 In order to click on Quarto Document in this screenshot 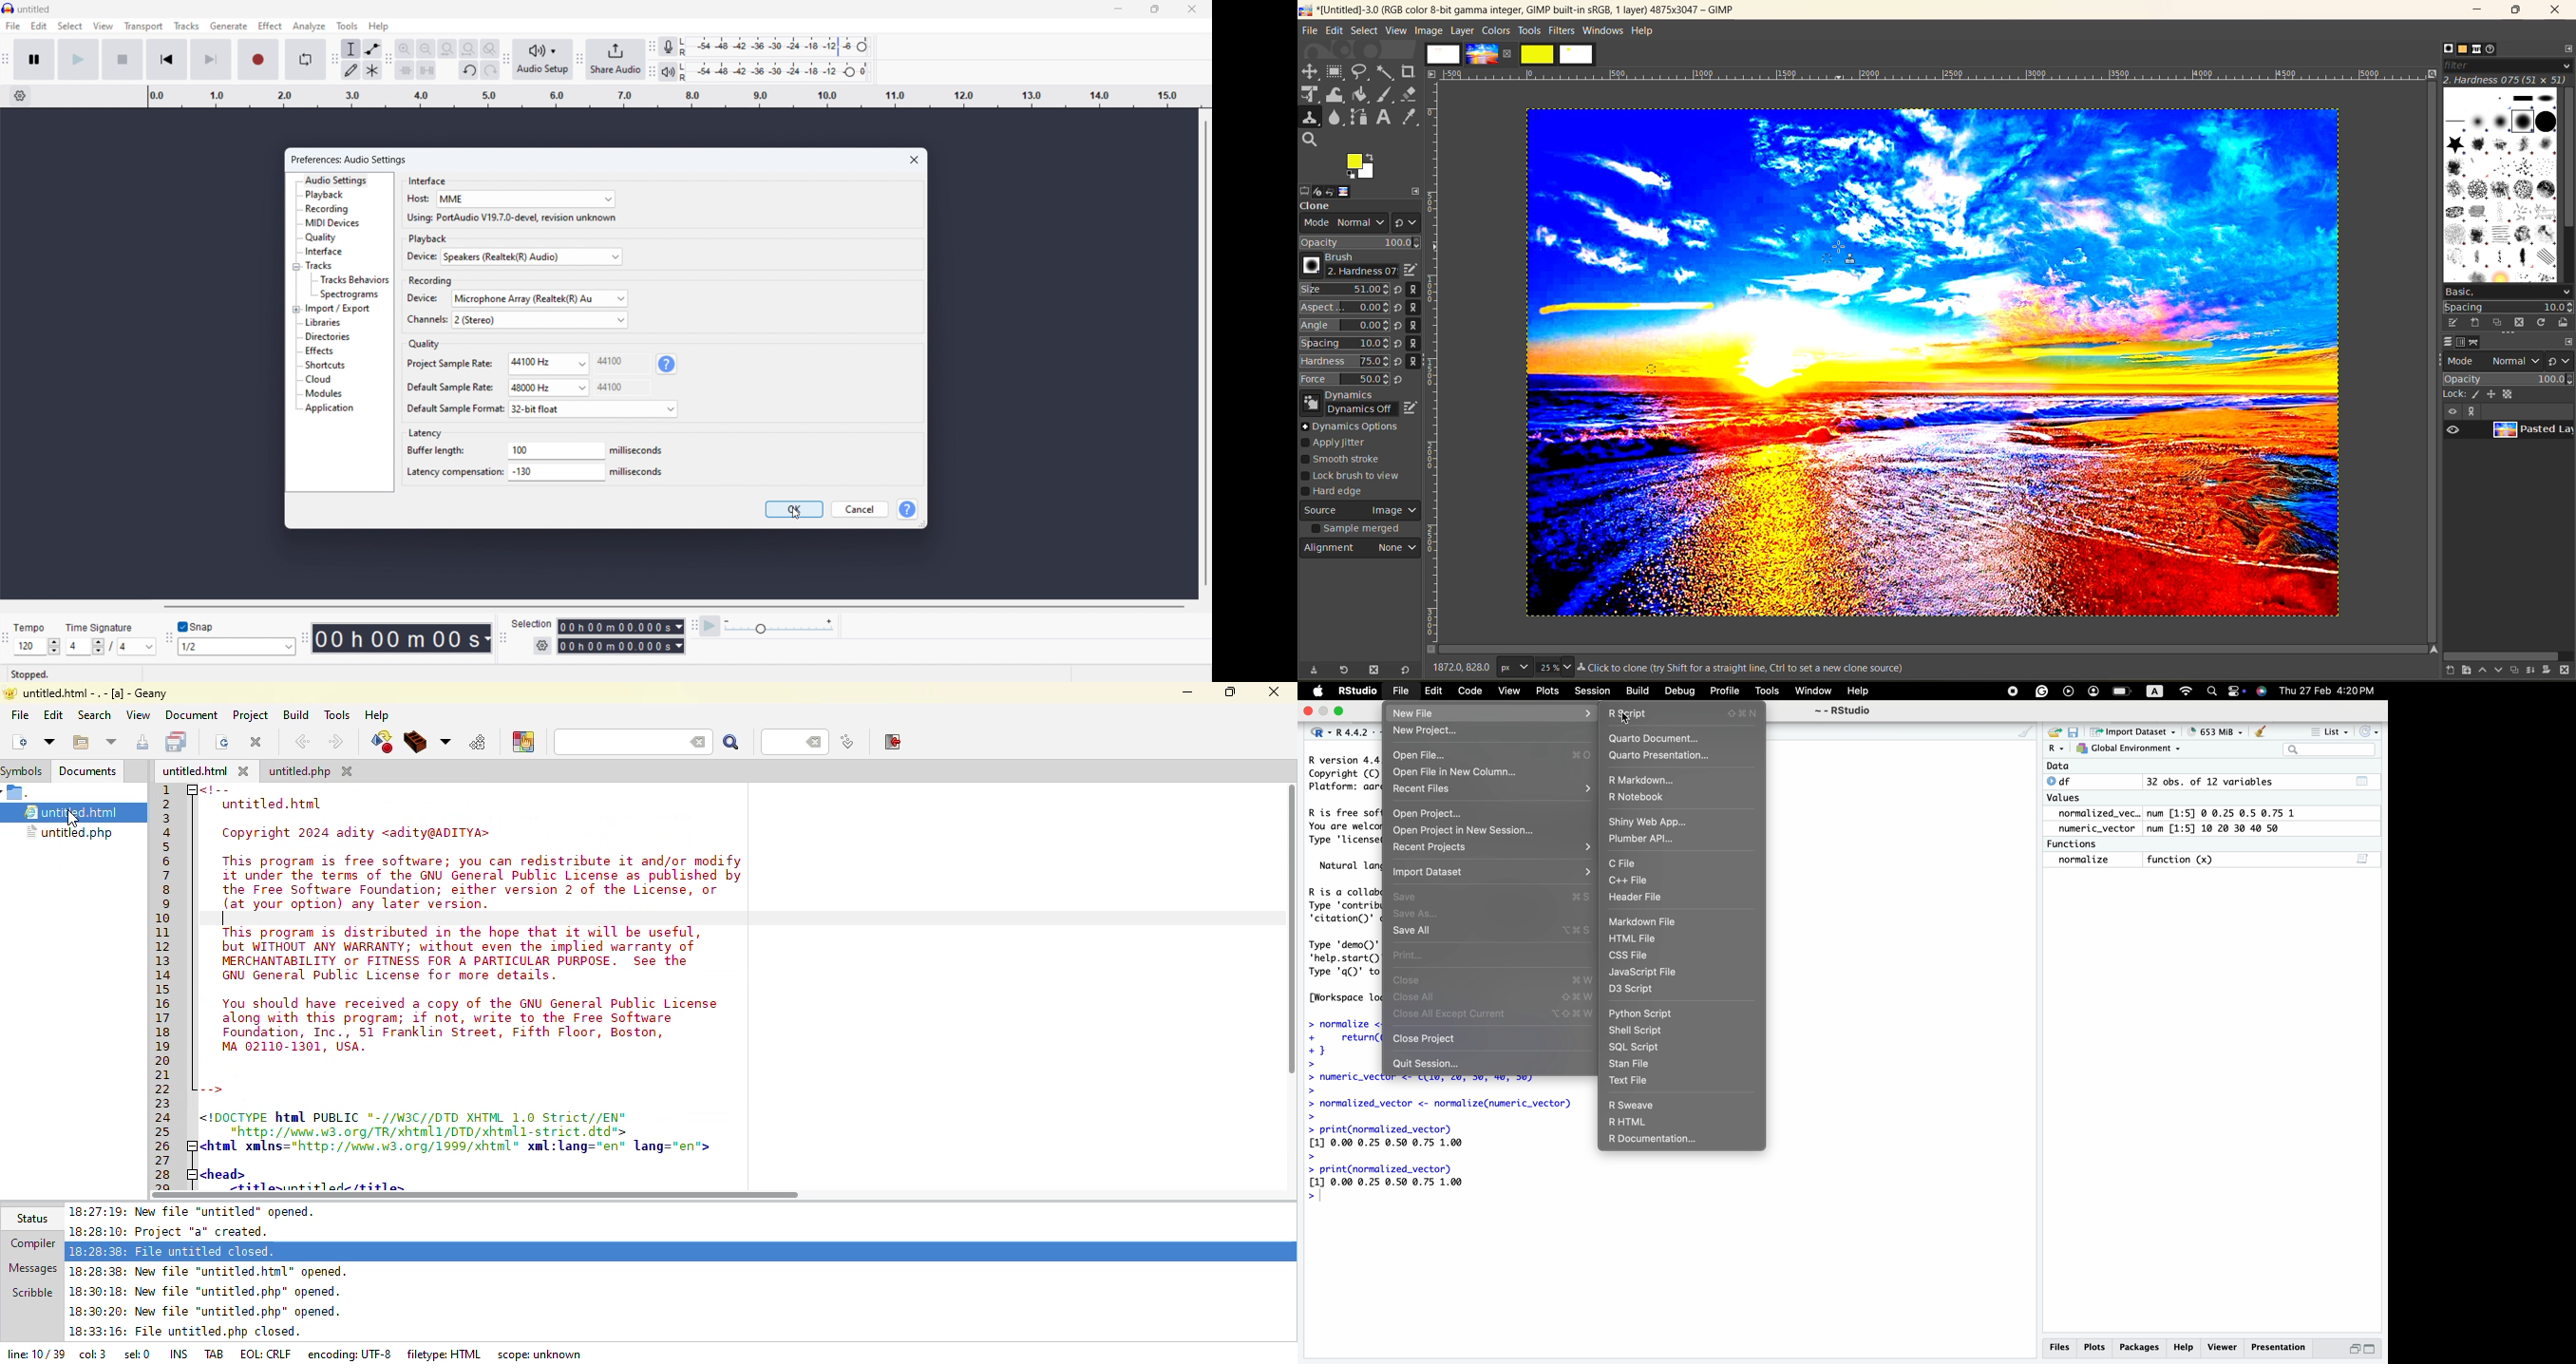, I will do `click(1660, 738)`.